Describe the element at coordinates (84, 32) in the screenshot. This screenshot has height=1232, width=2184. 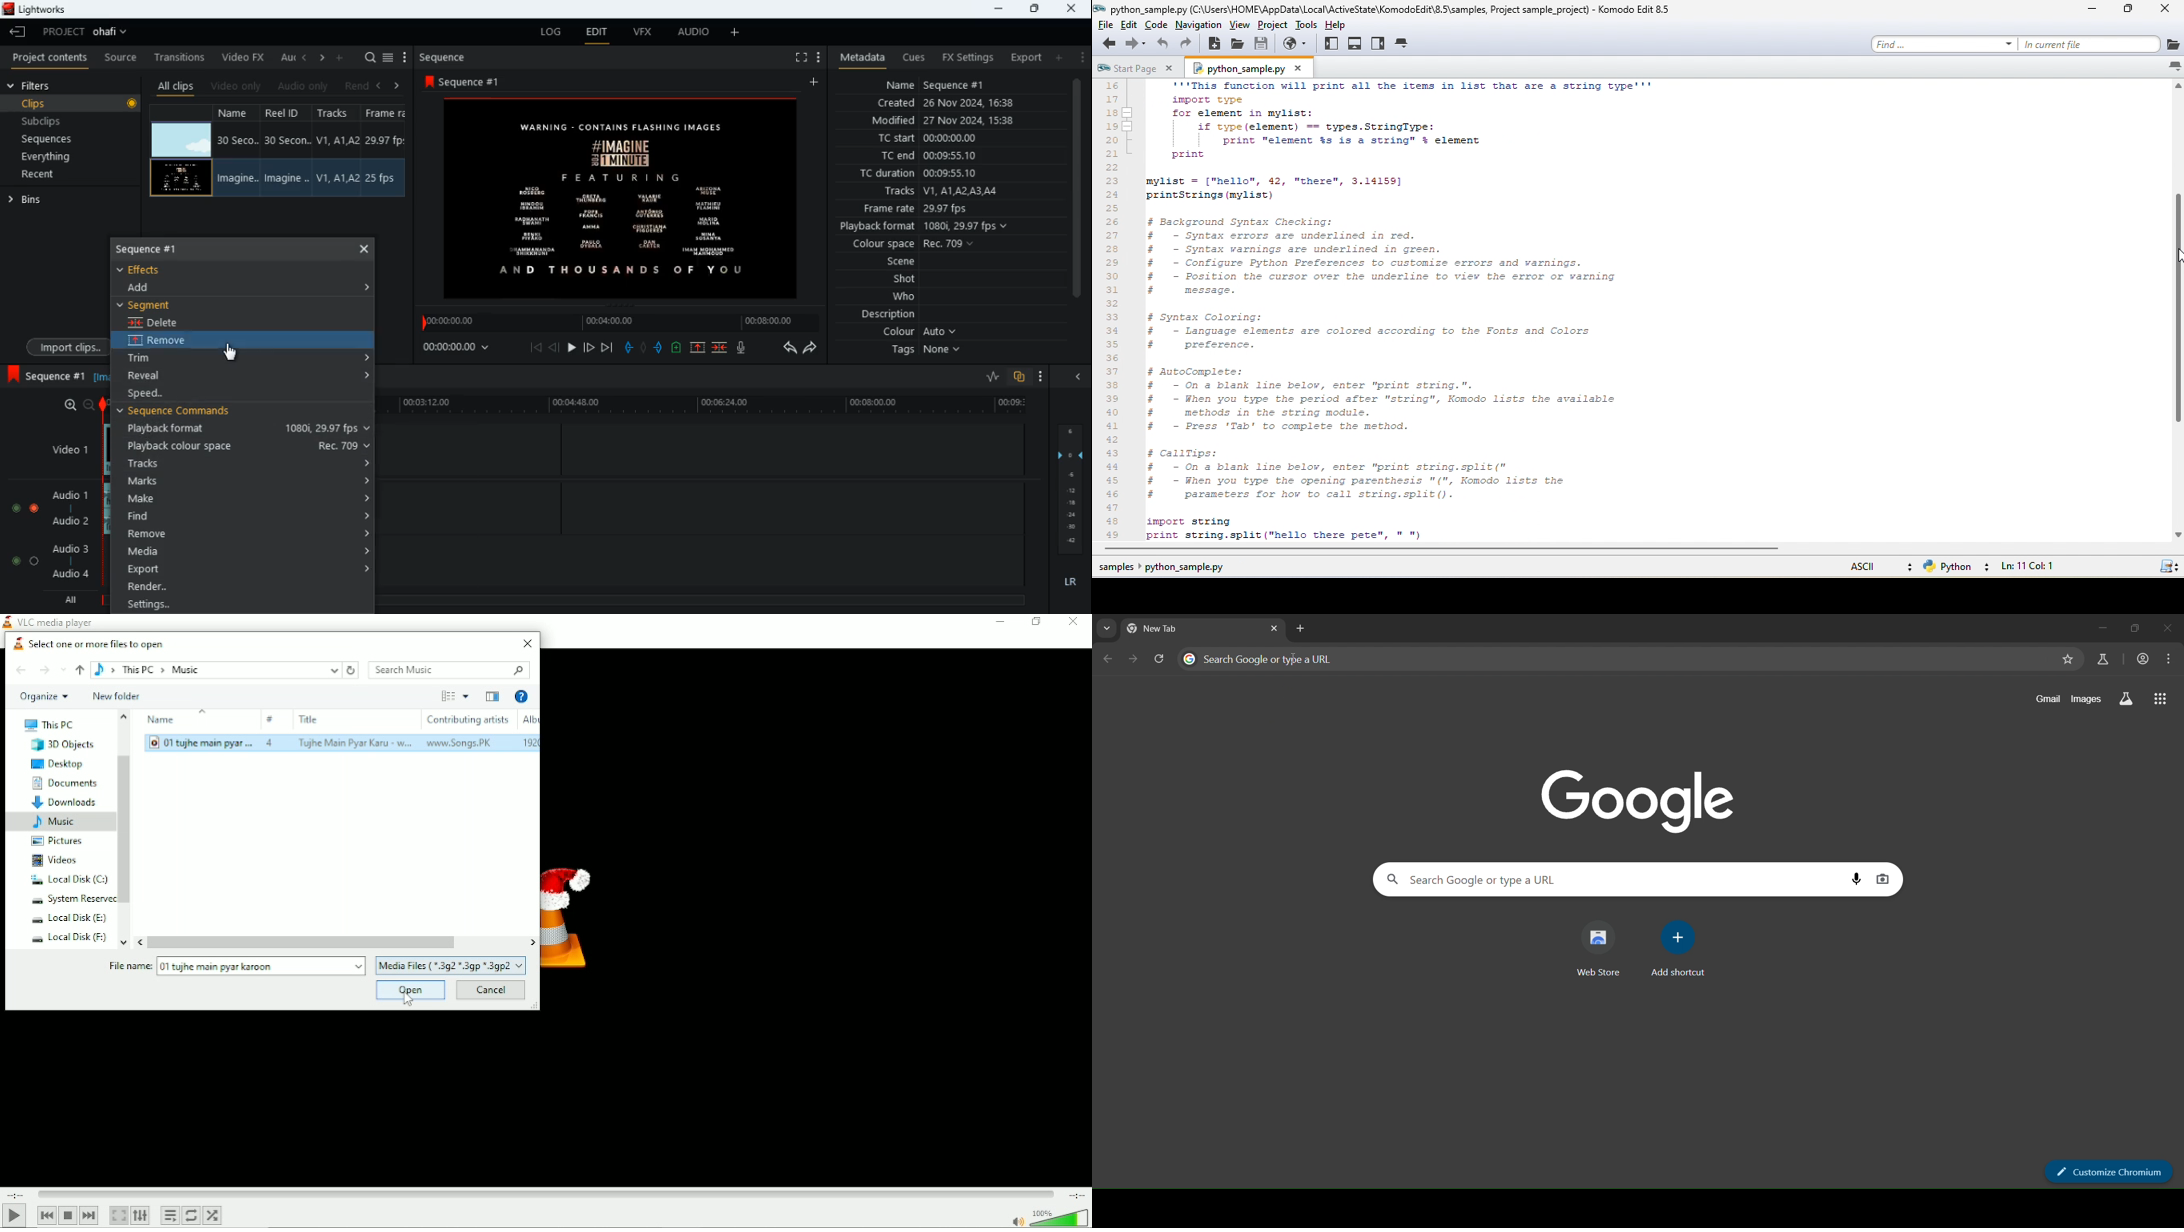
I see `project` at that location.